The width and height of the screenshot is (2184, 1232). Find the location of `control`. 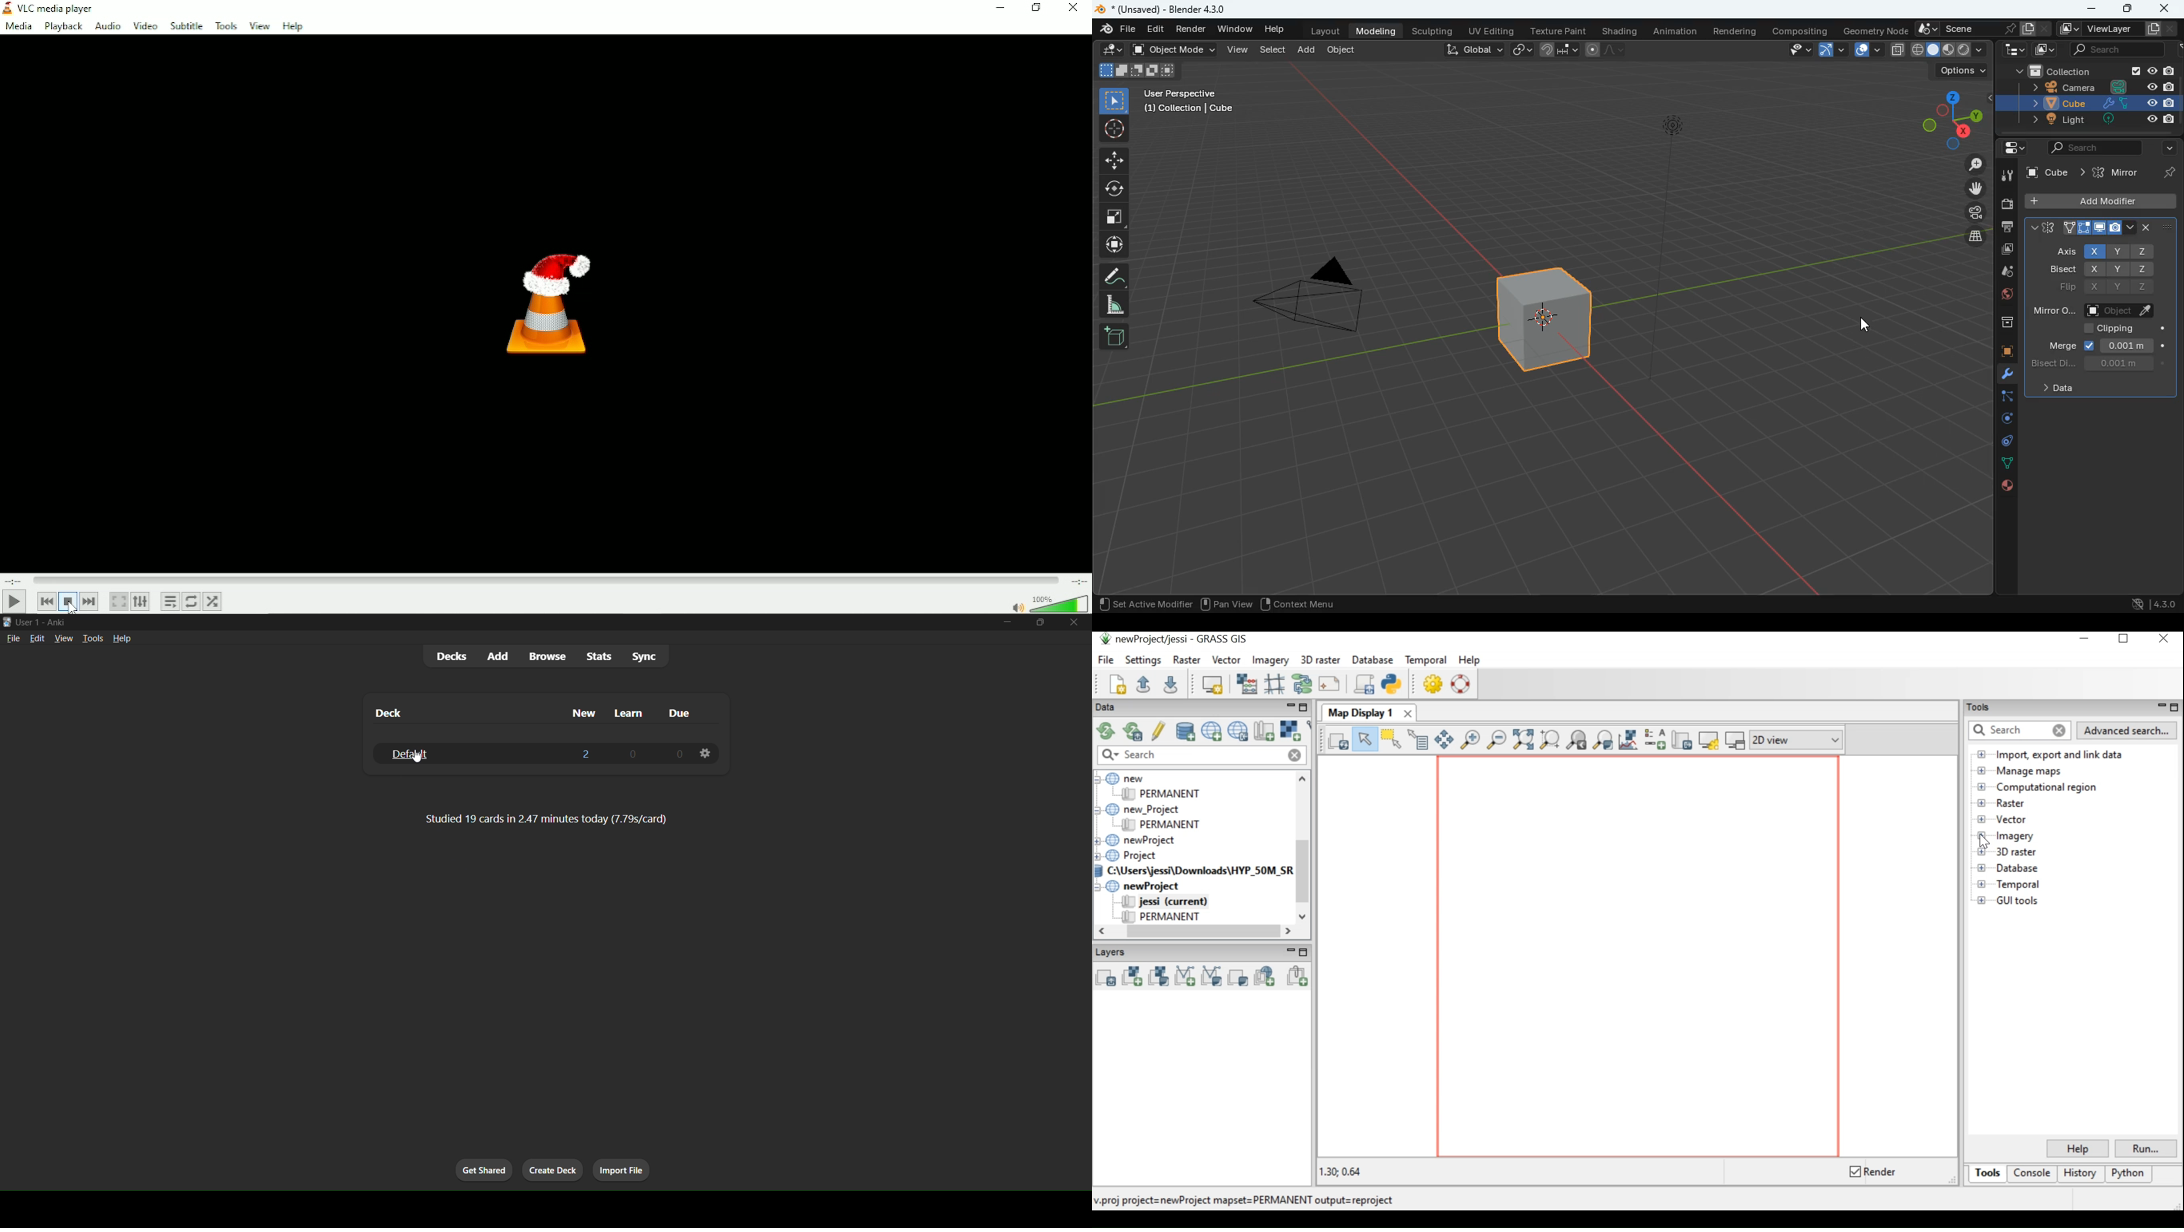

control is located at coordinates (2004, 444).